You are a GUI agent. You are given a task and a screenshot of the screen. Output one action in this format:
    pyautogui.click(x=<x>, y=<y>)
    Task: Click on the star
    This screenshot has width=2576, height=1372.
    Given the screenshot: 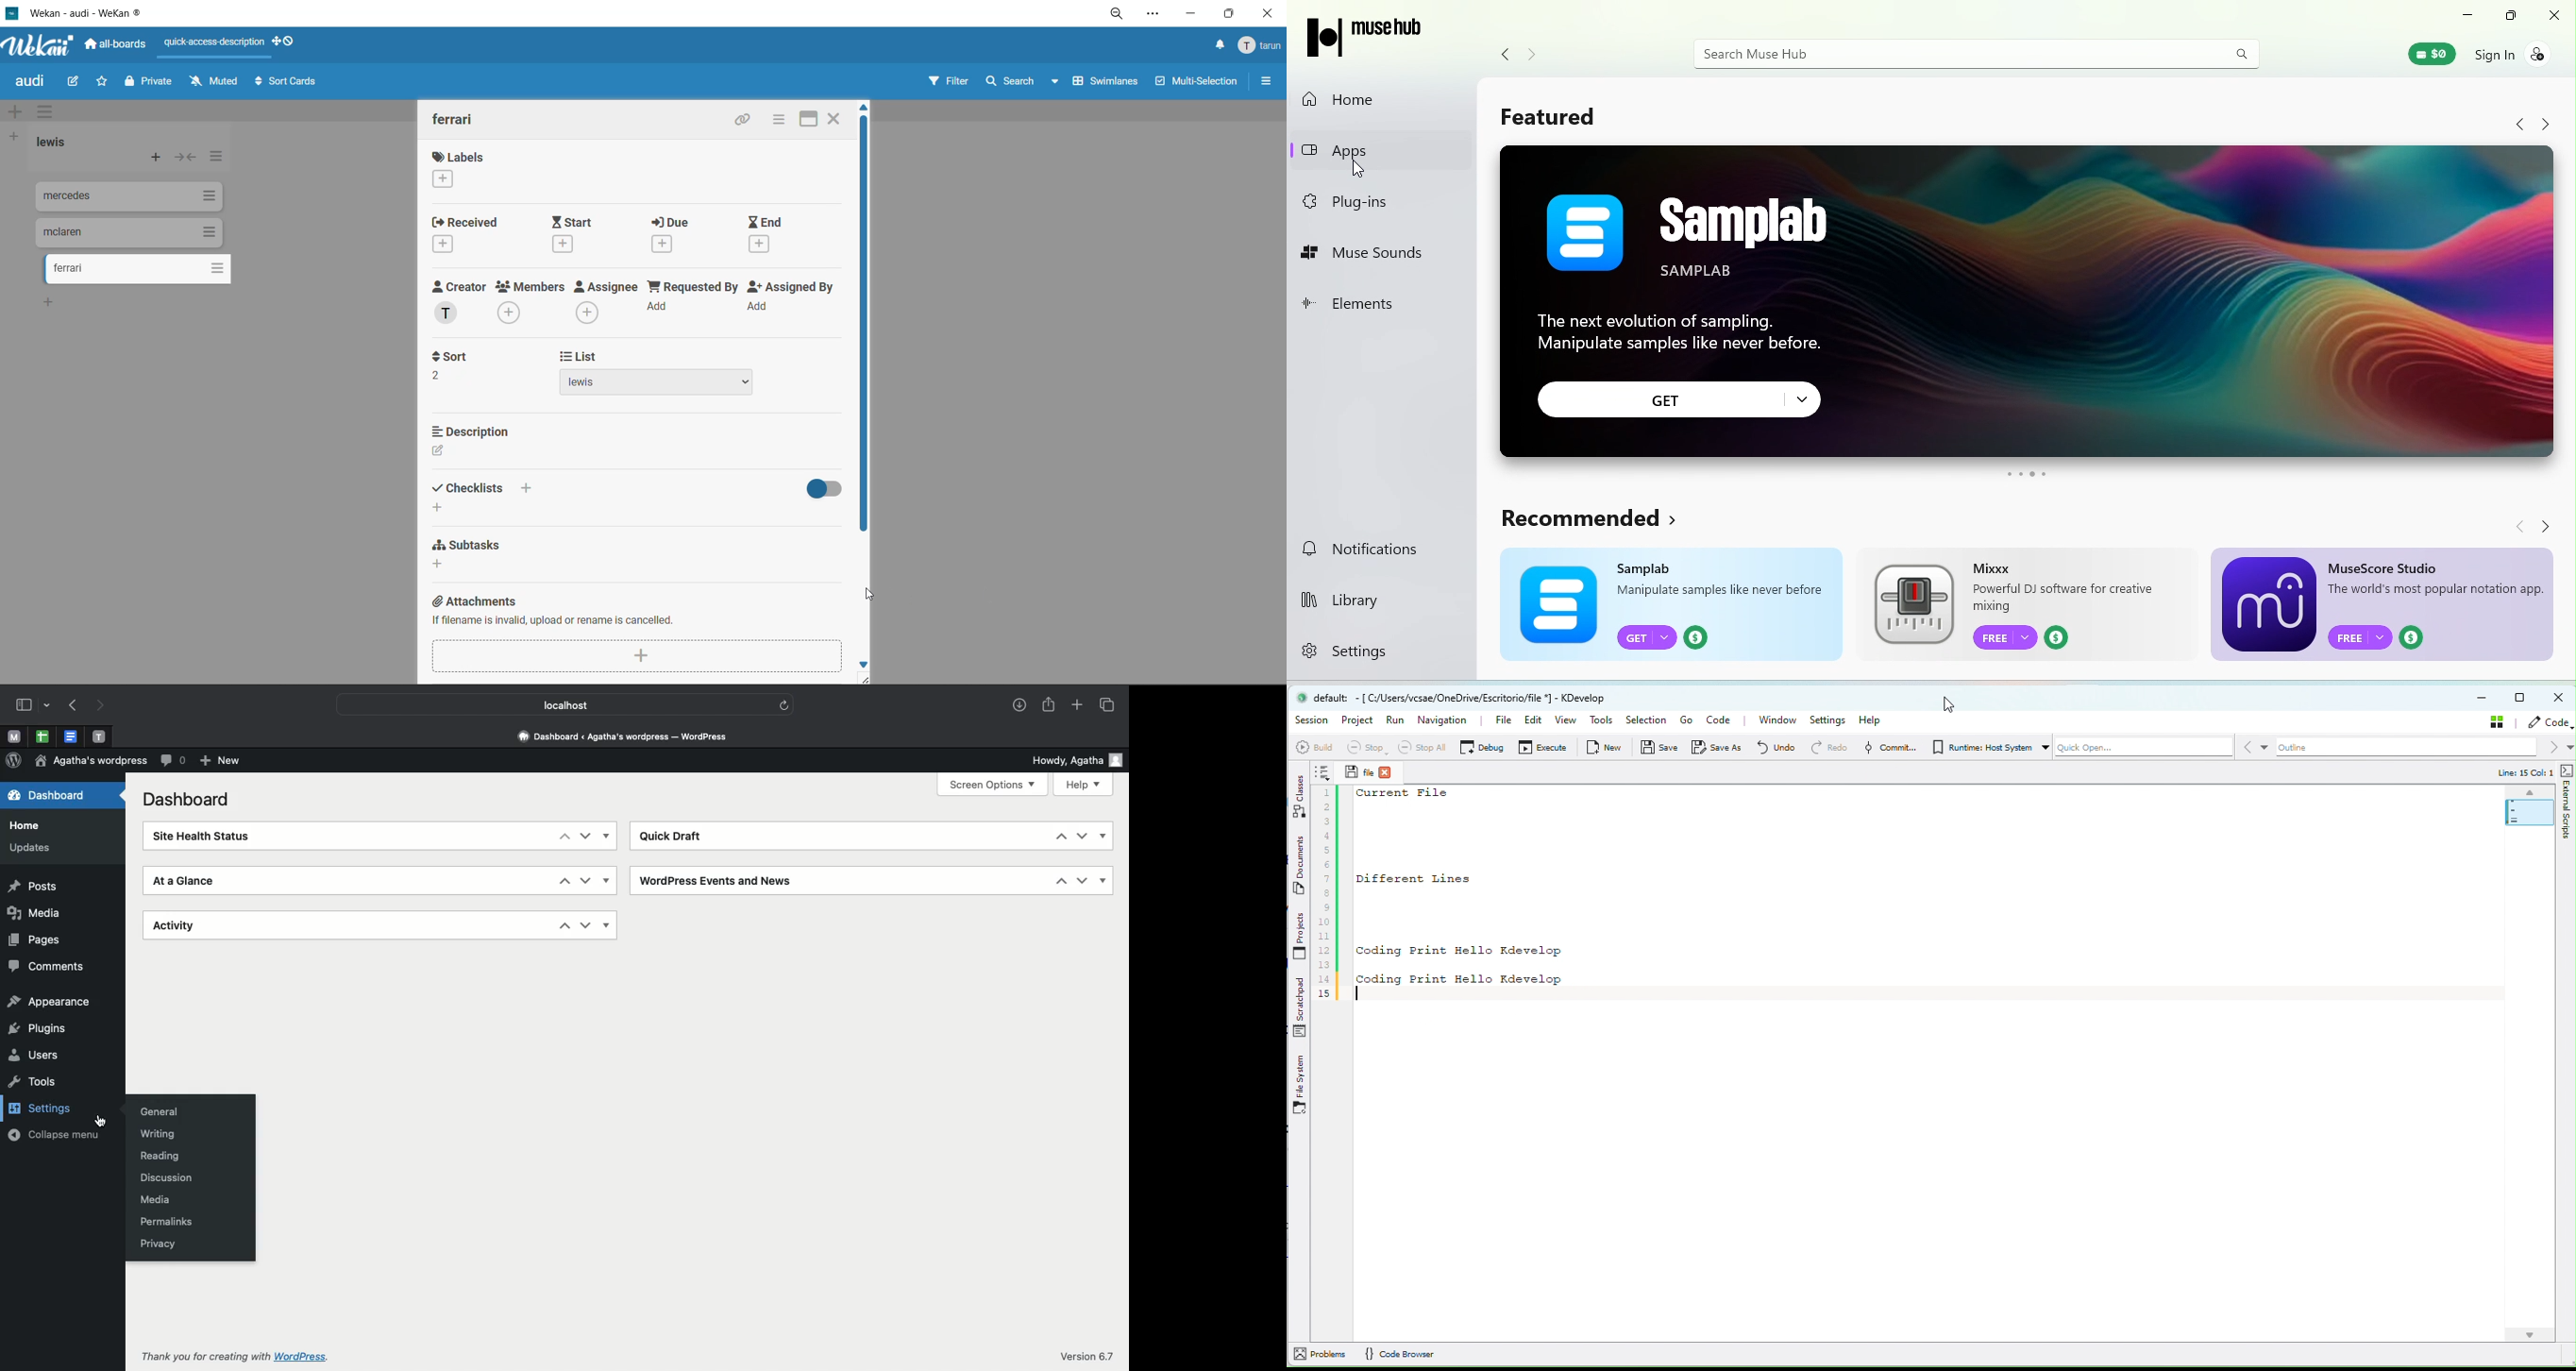 What is the action you would take?
    pyautogui.click(x=101, y=82)
    